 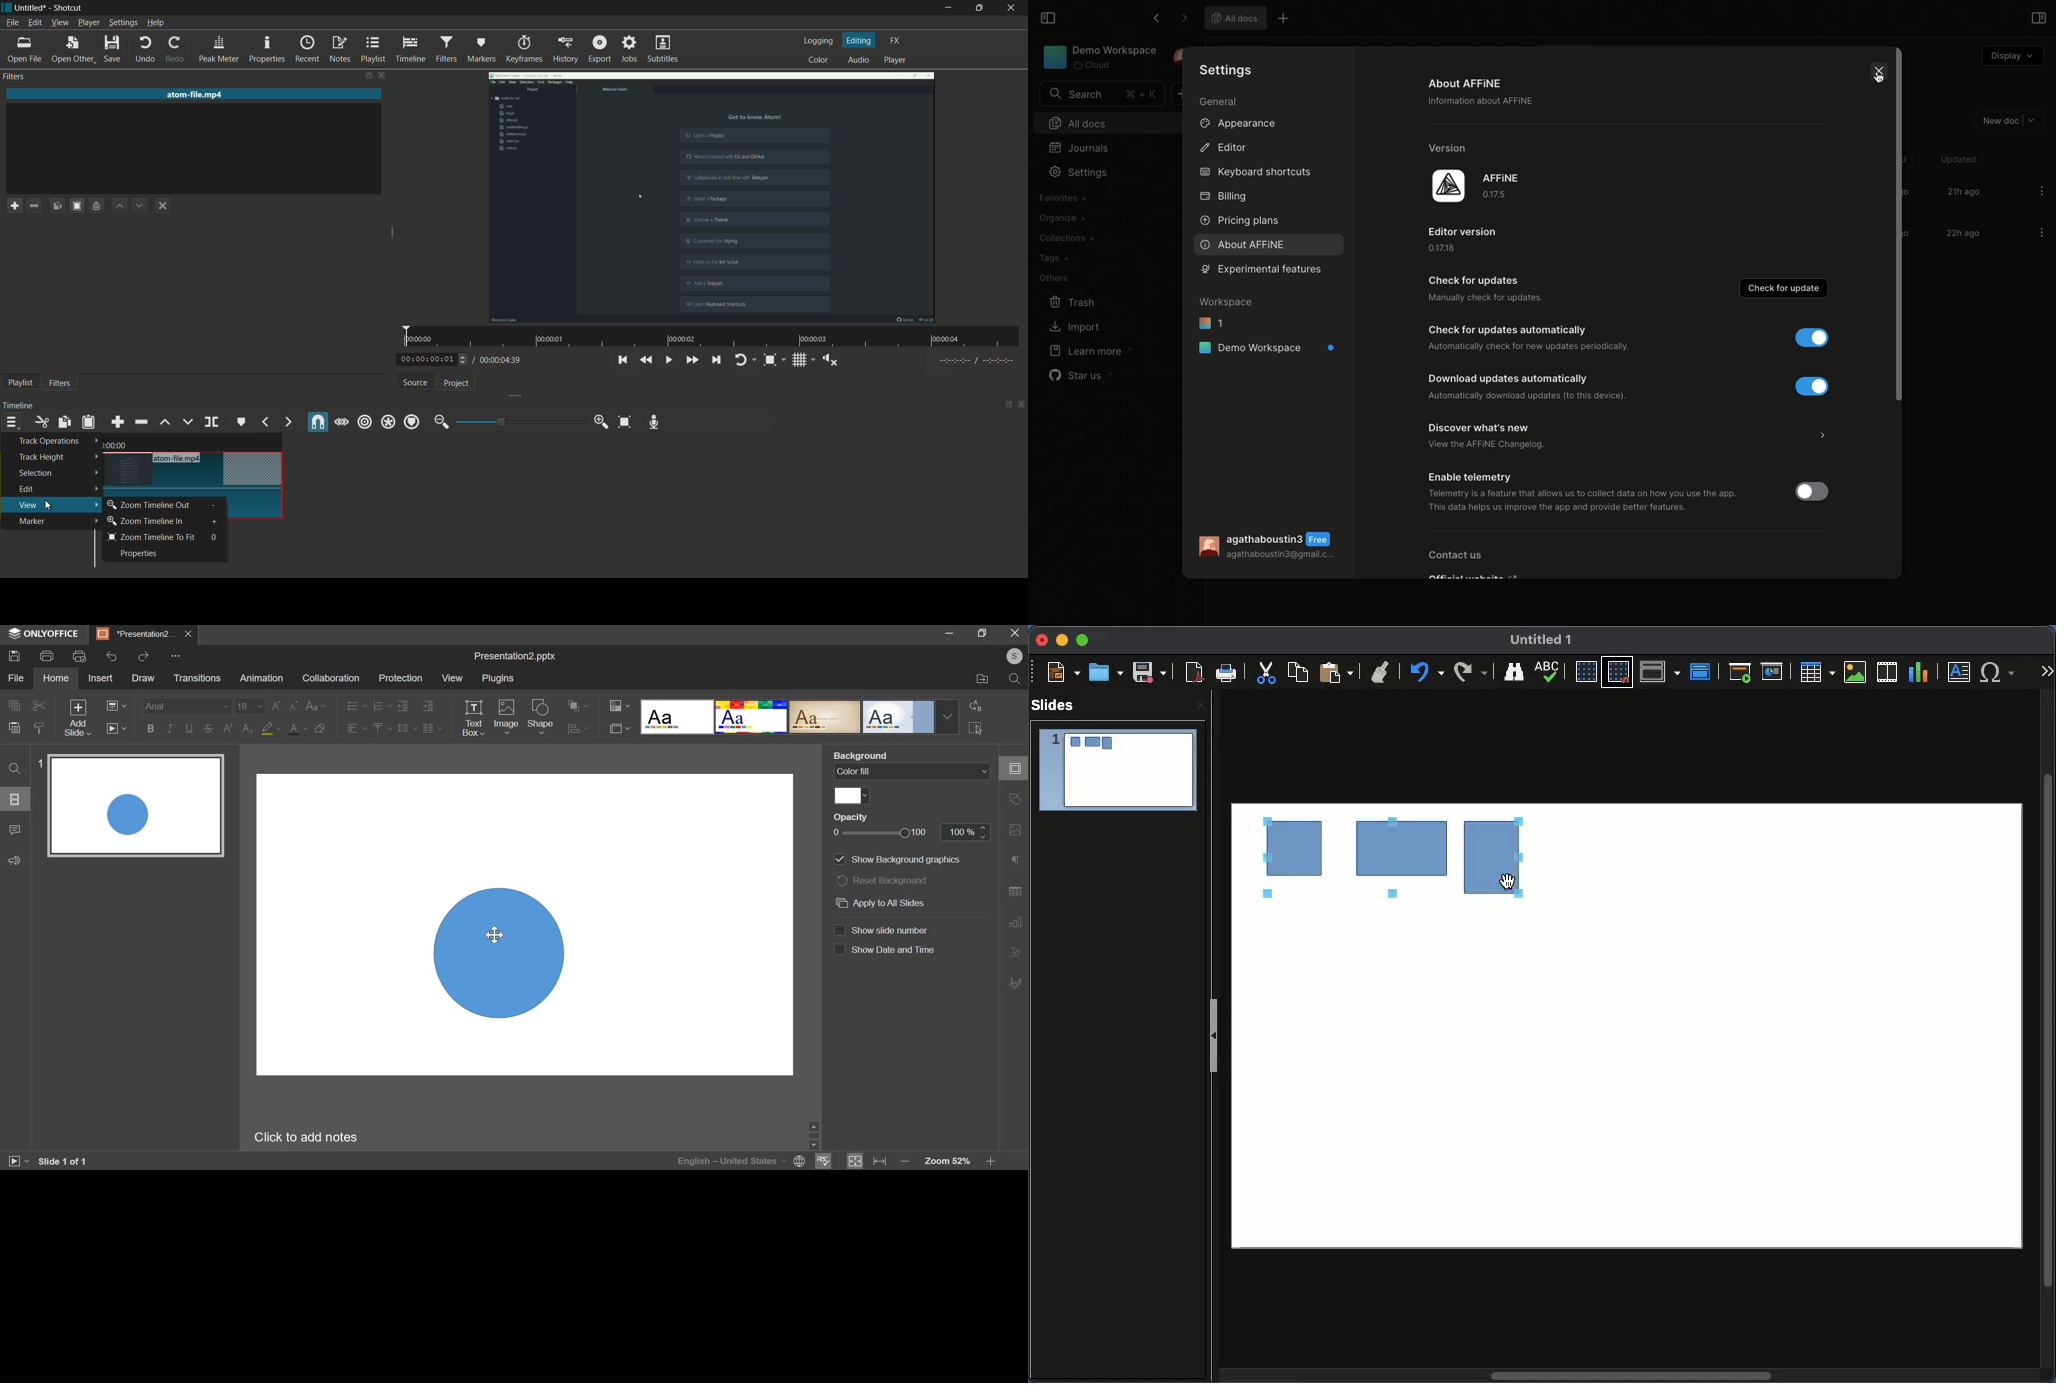 What do you see at coordinates (434, 728) in the screenshot?
I see `paragraph` at bounding box center [434, 728].